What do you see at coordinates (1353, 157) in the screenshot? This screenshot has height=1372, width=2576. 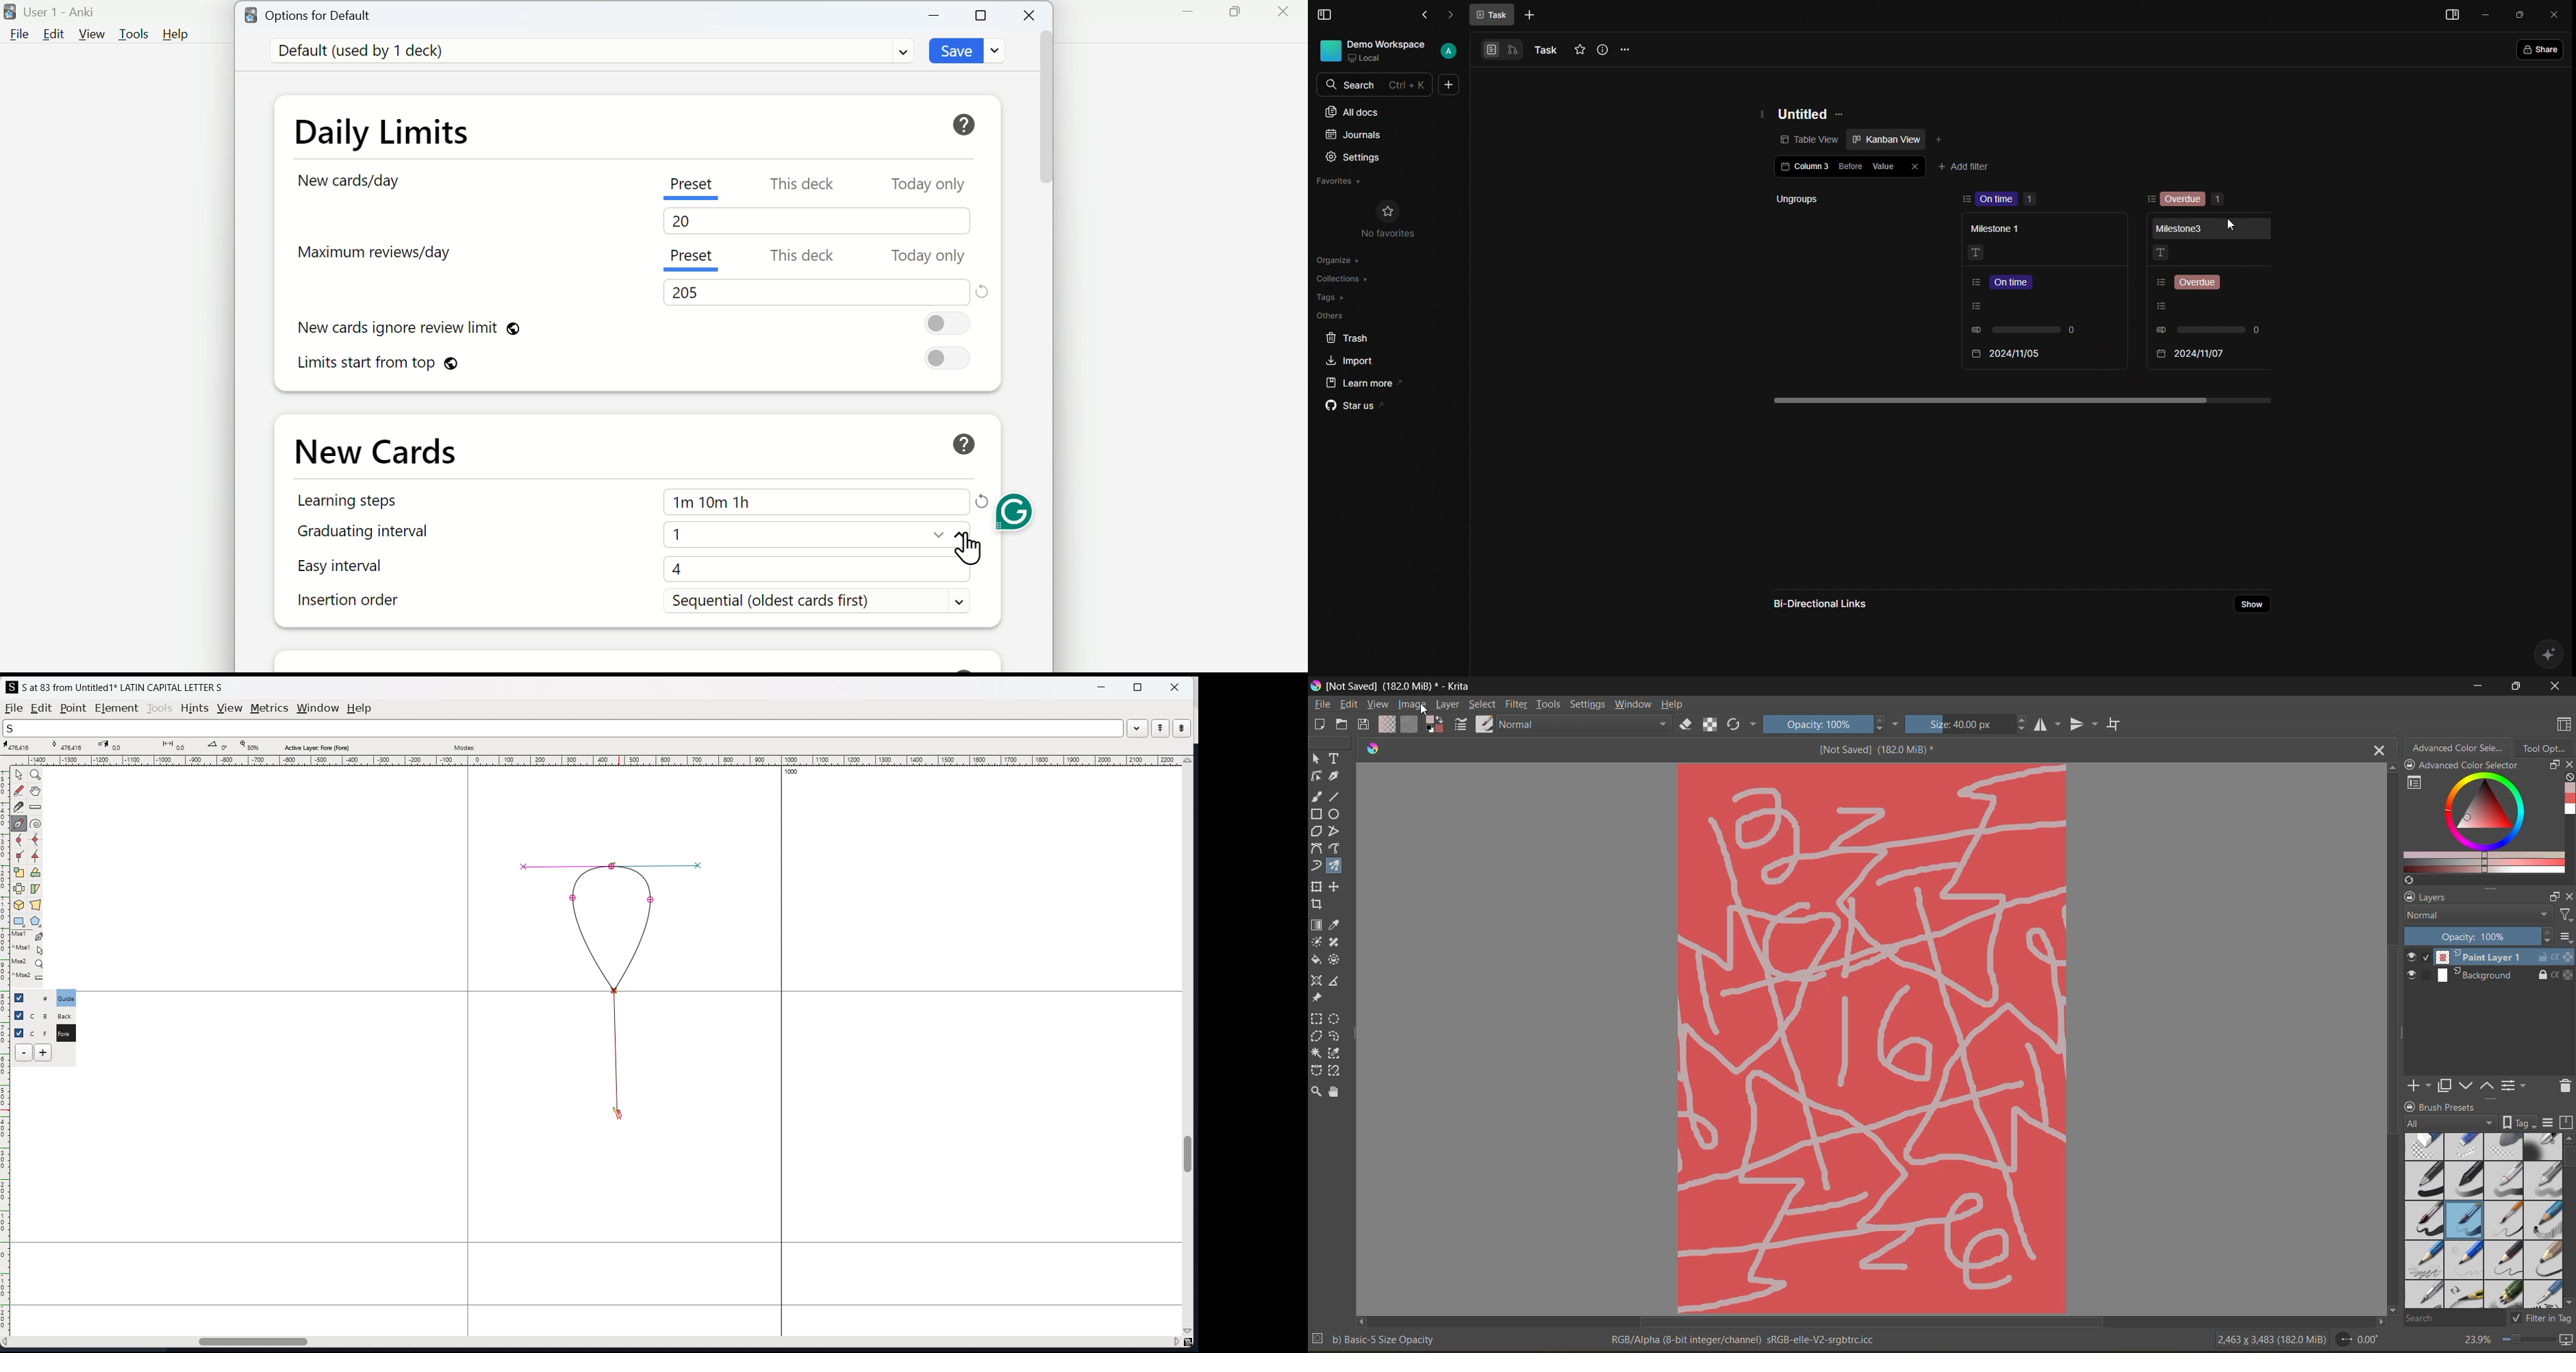 I see `Settings` at bounding box center [1353, 157].